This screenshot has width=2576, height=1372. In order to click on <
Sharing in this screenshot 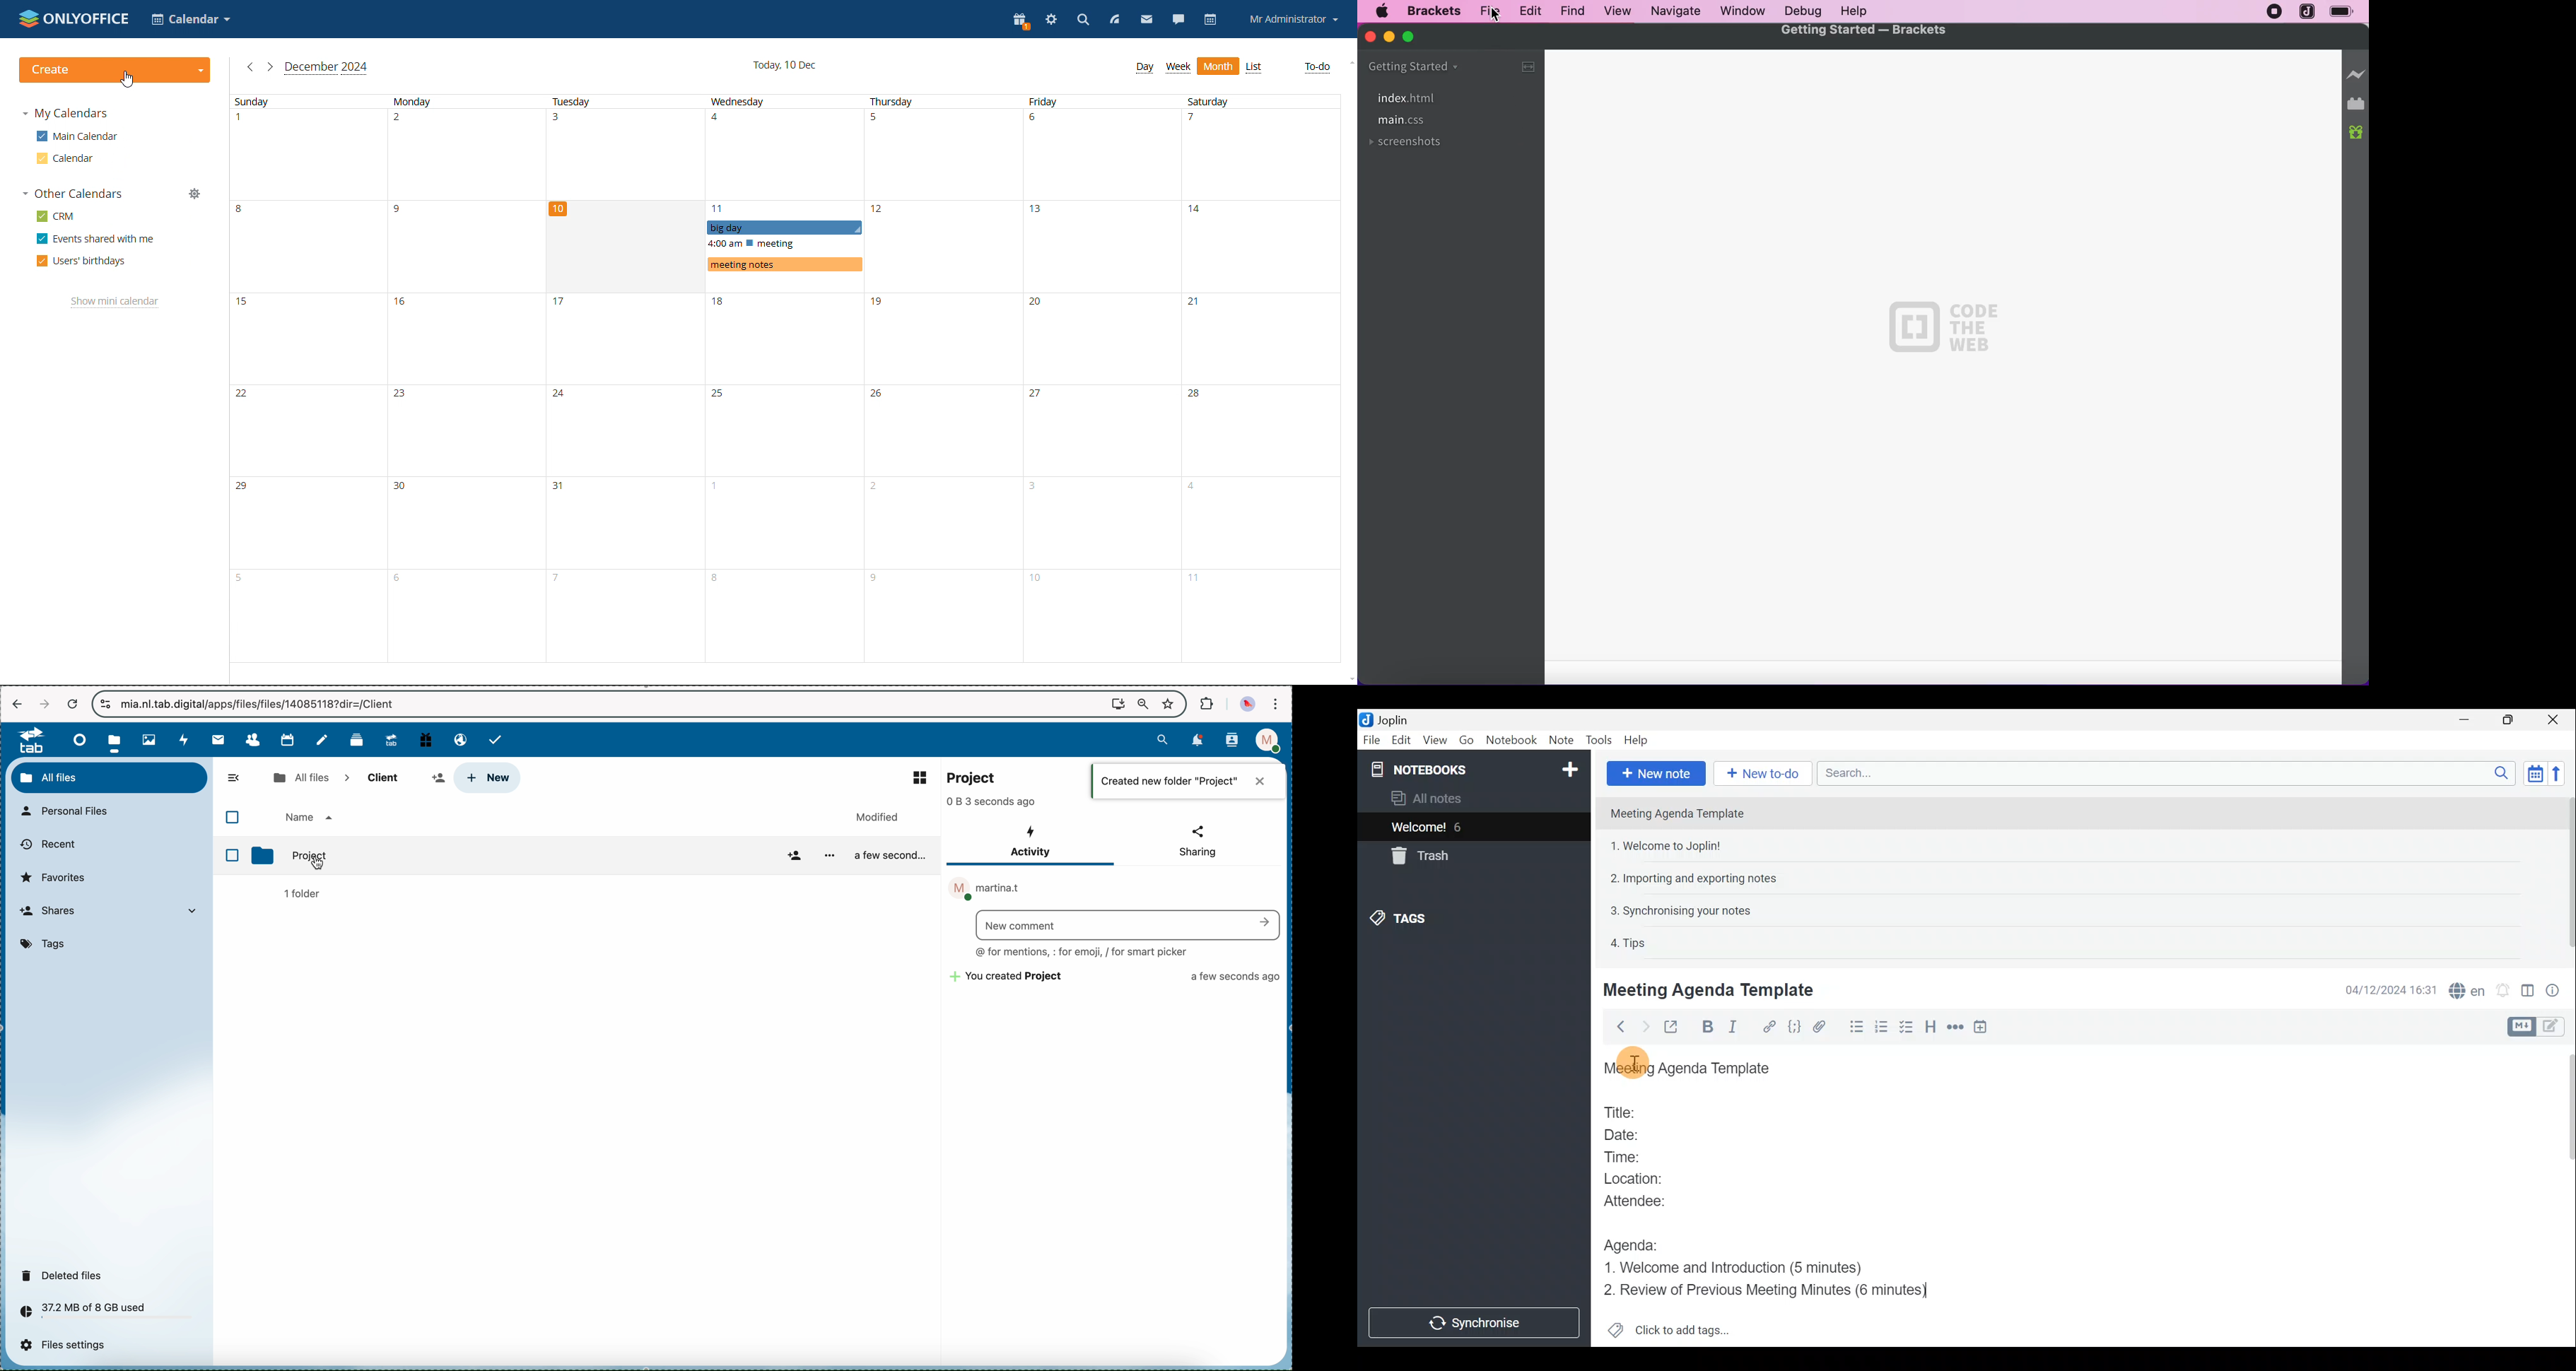, I will do `click(1202, 841)`.